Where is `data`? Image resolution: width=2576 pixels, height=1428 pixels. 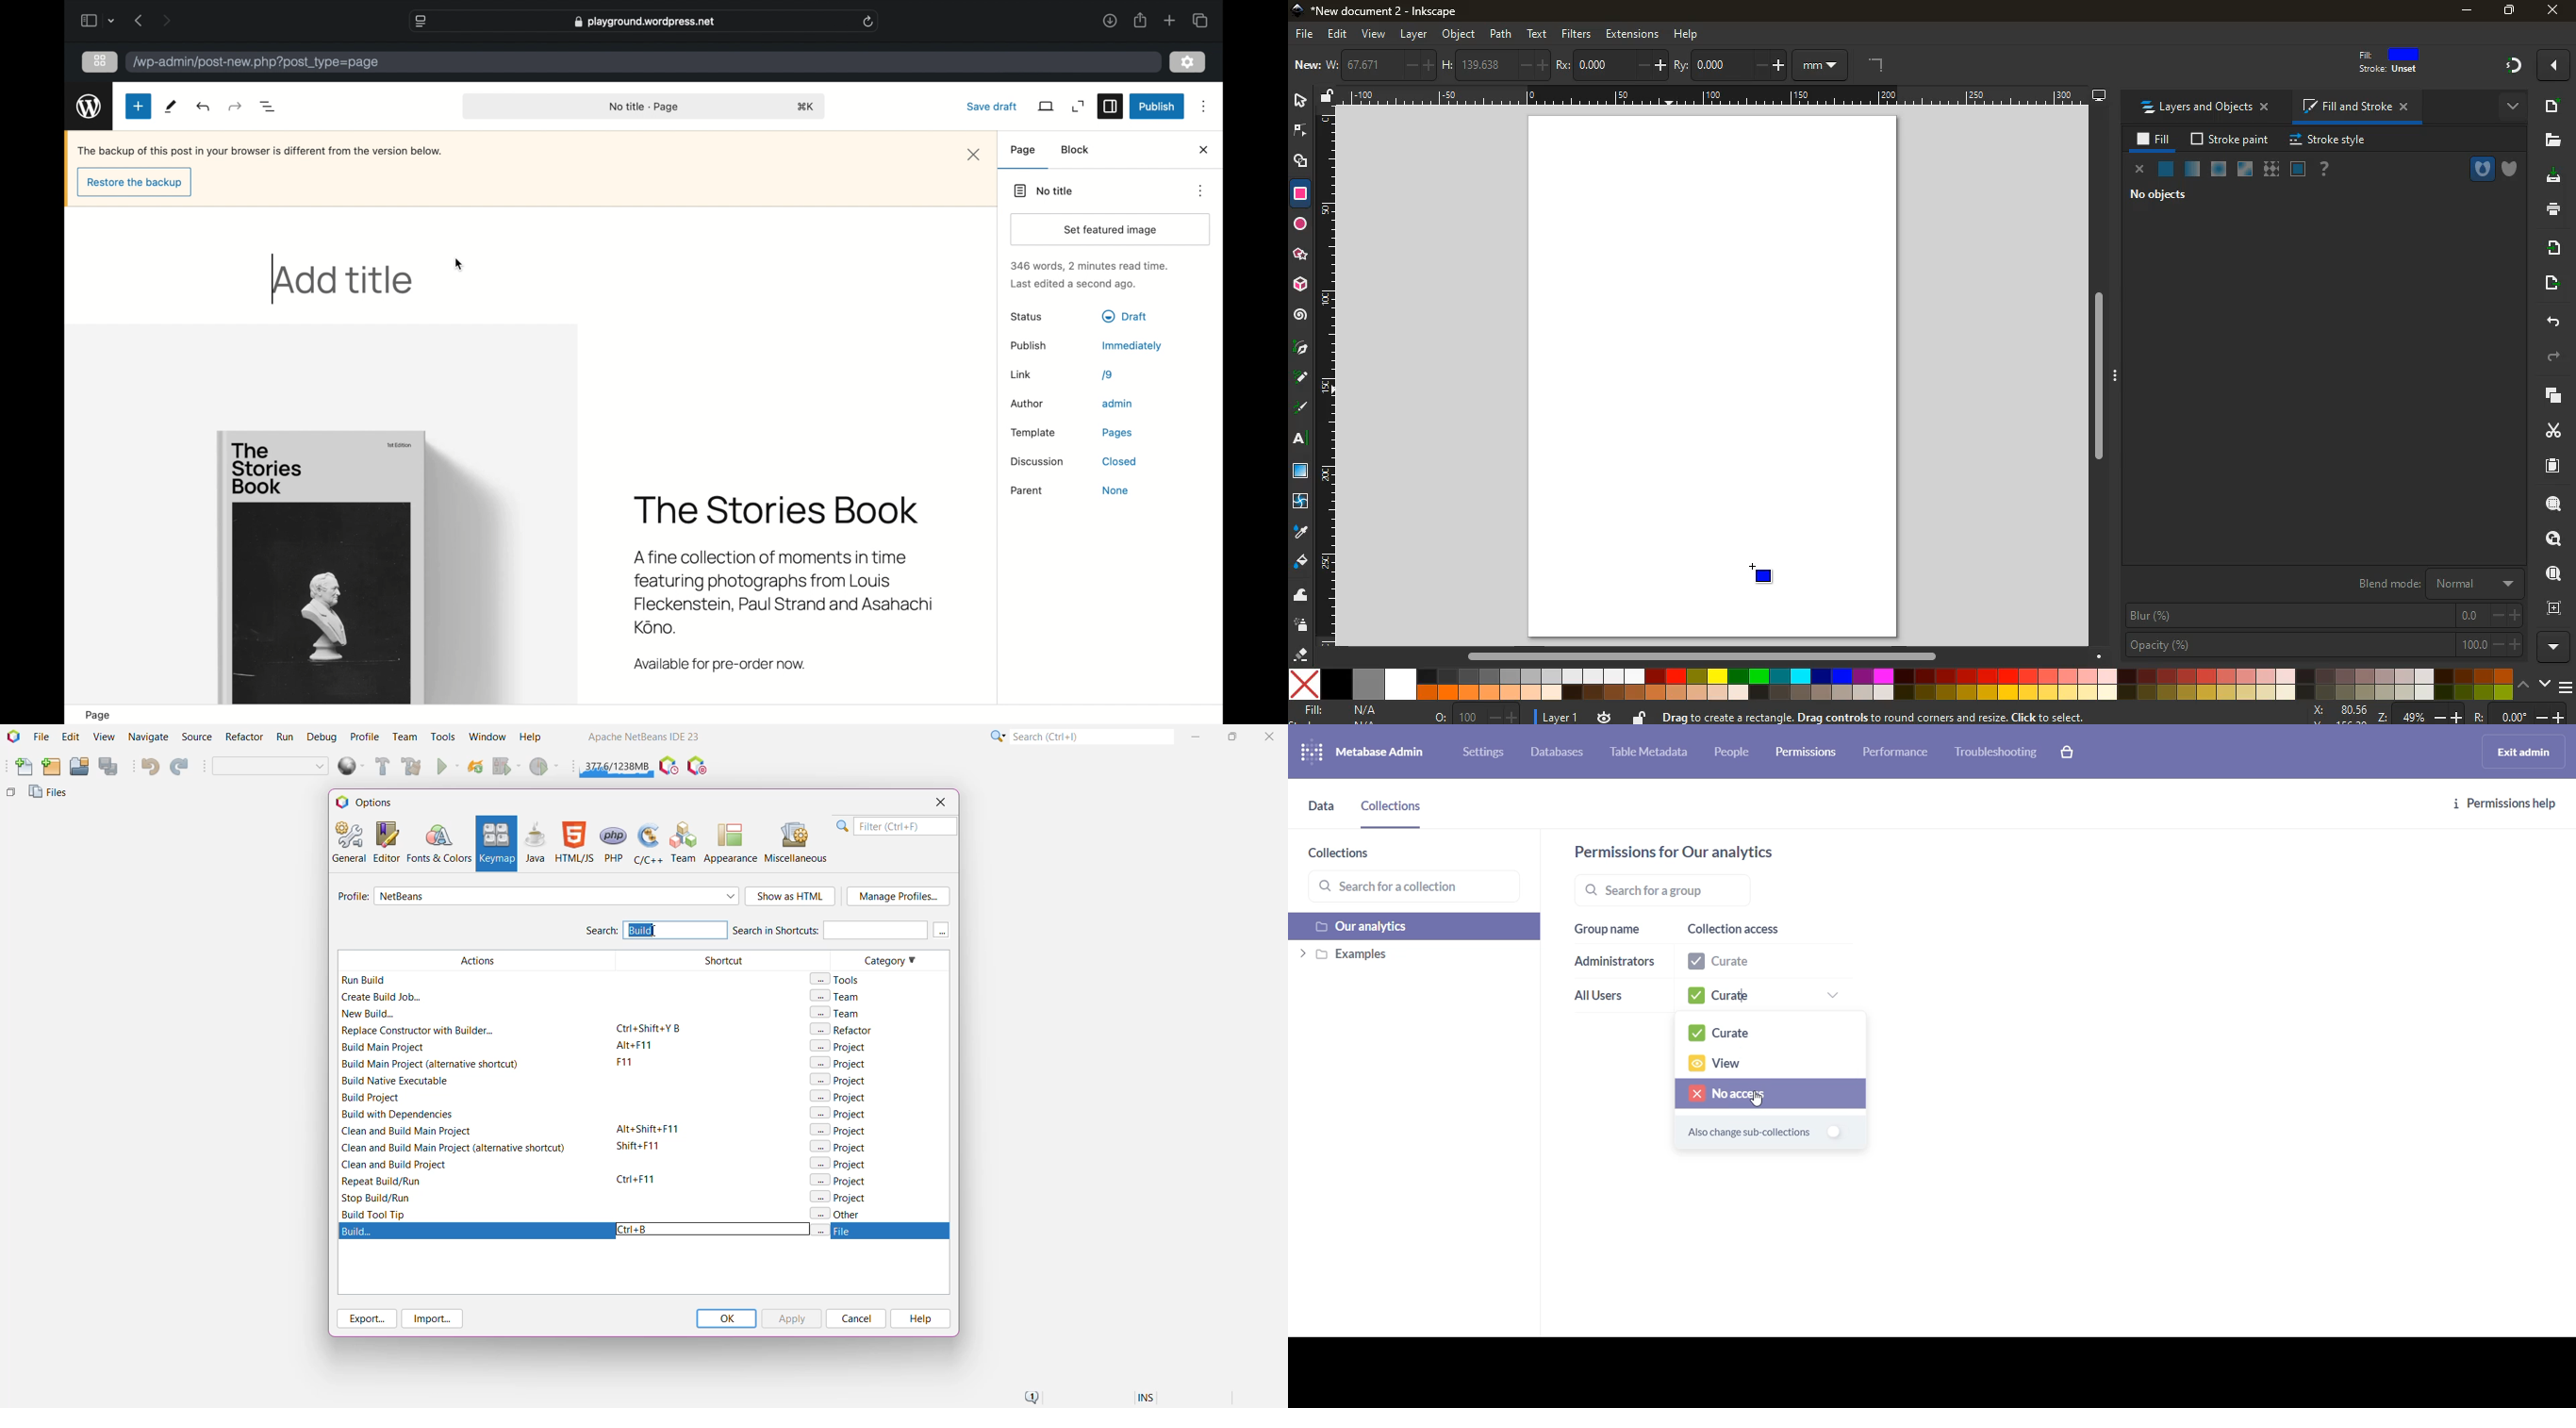
data is located at coordinates (1322, 813).